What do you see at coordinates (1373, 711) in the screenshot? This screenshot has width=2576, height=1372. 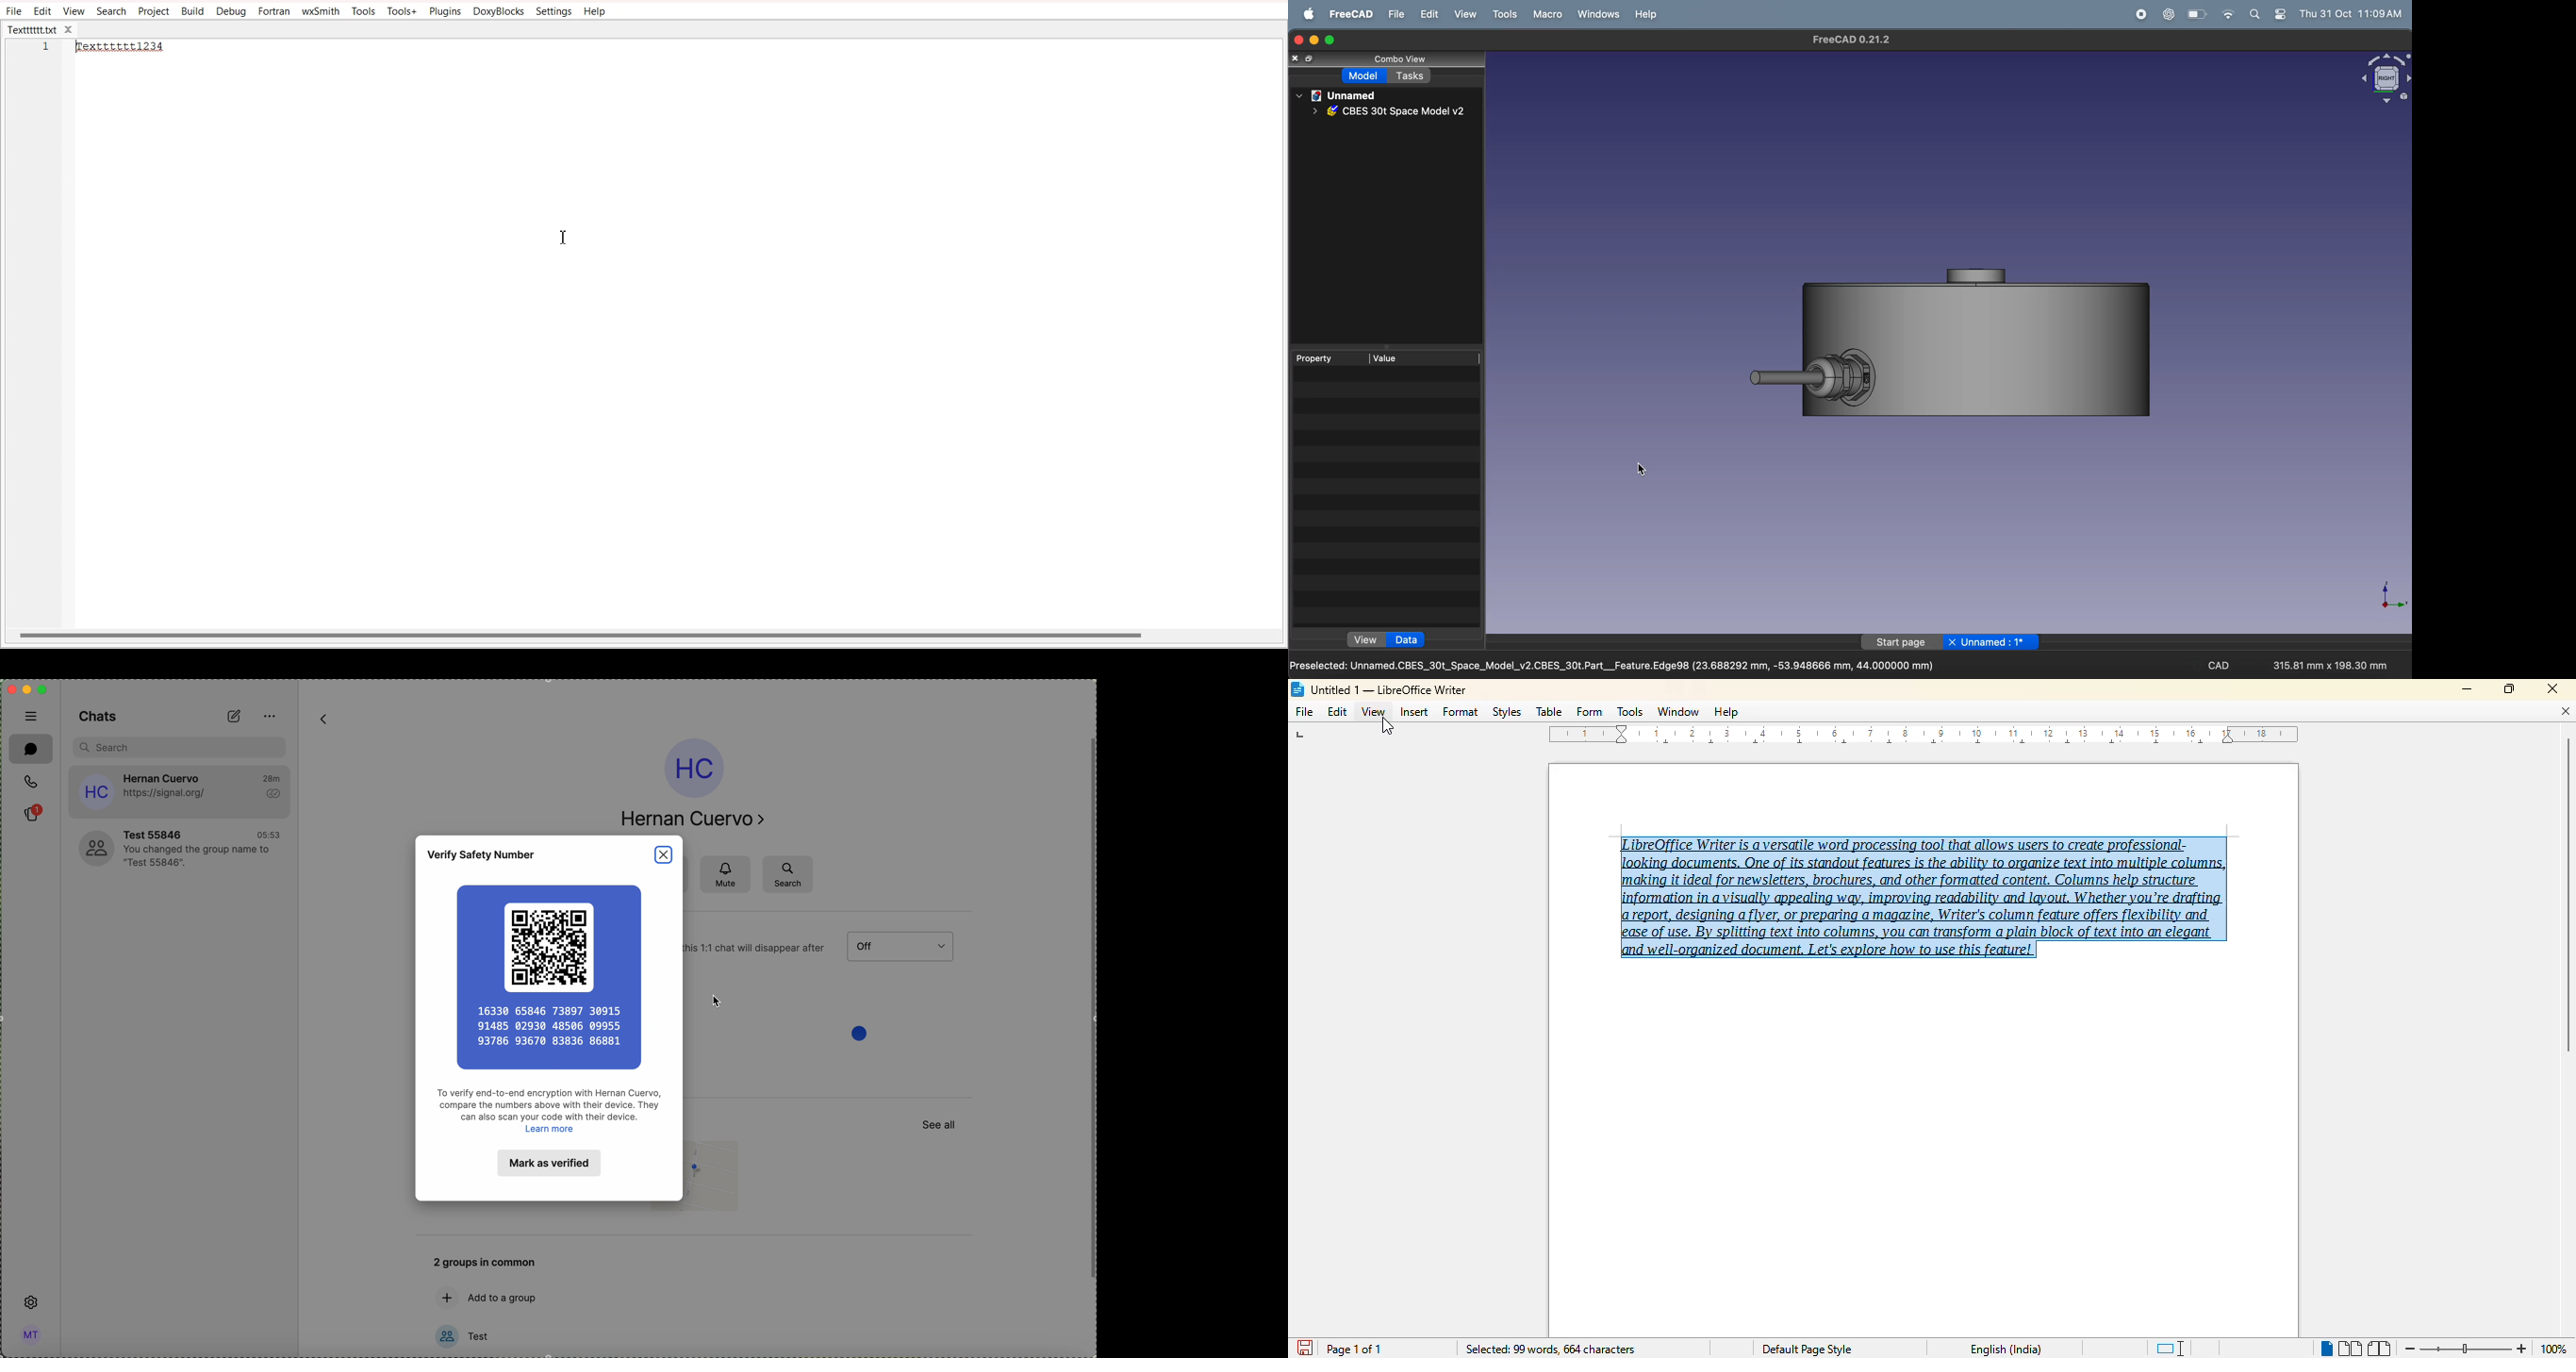 I see `view` at bounding box center [1373, 711].